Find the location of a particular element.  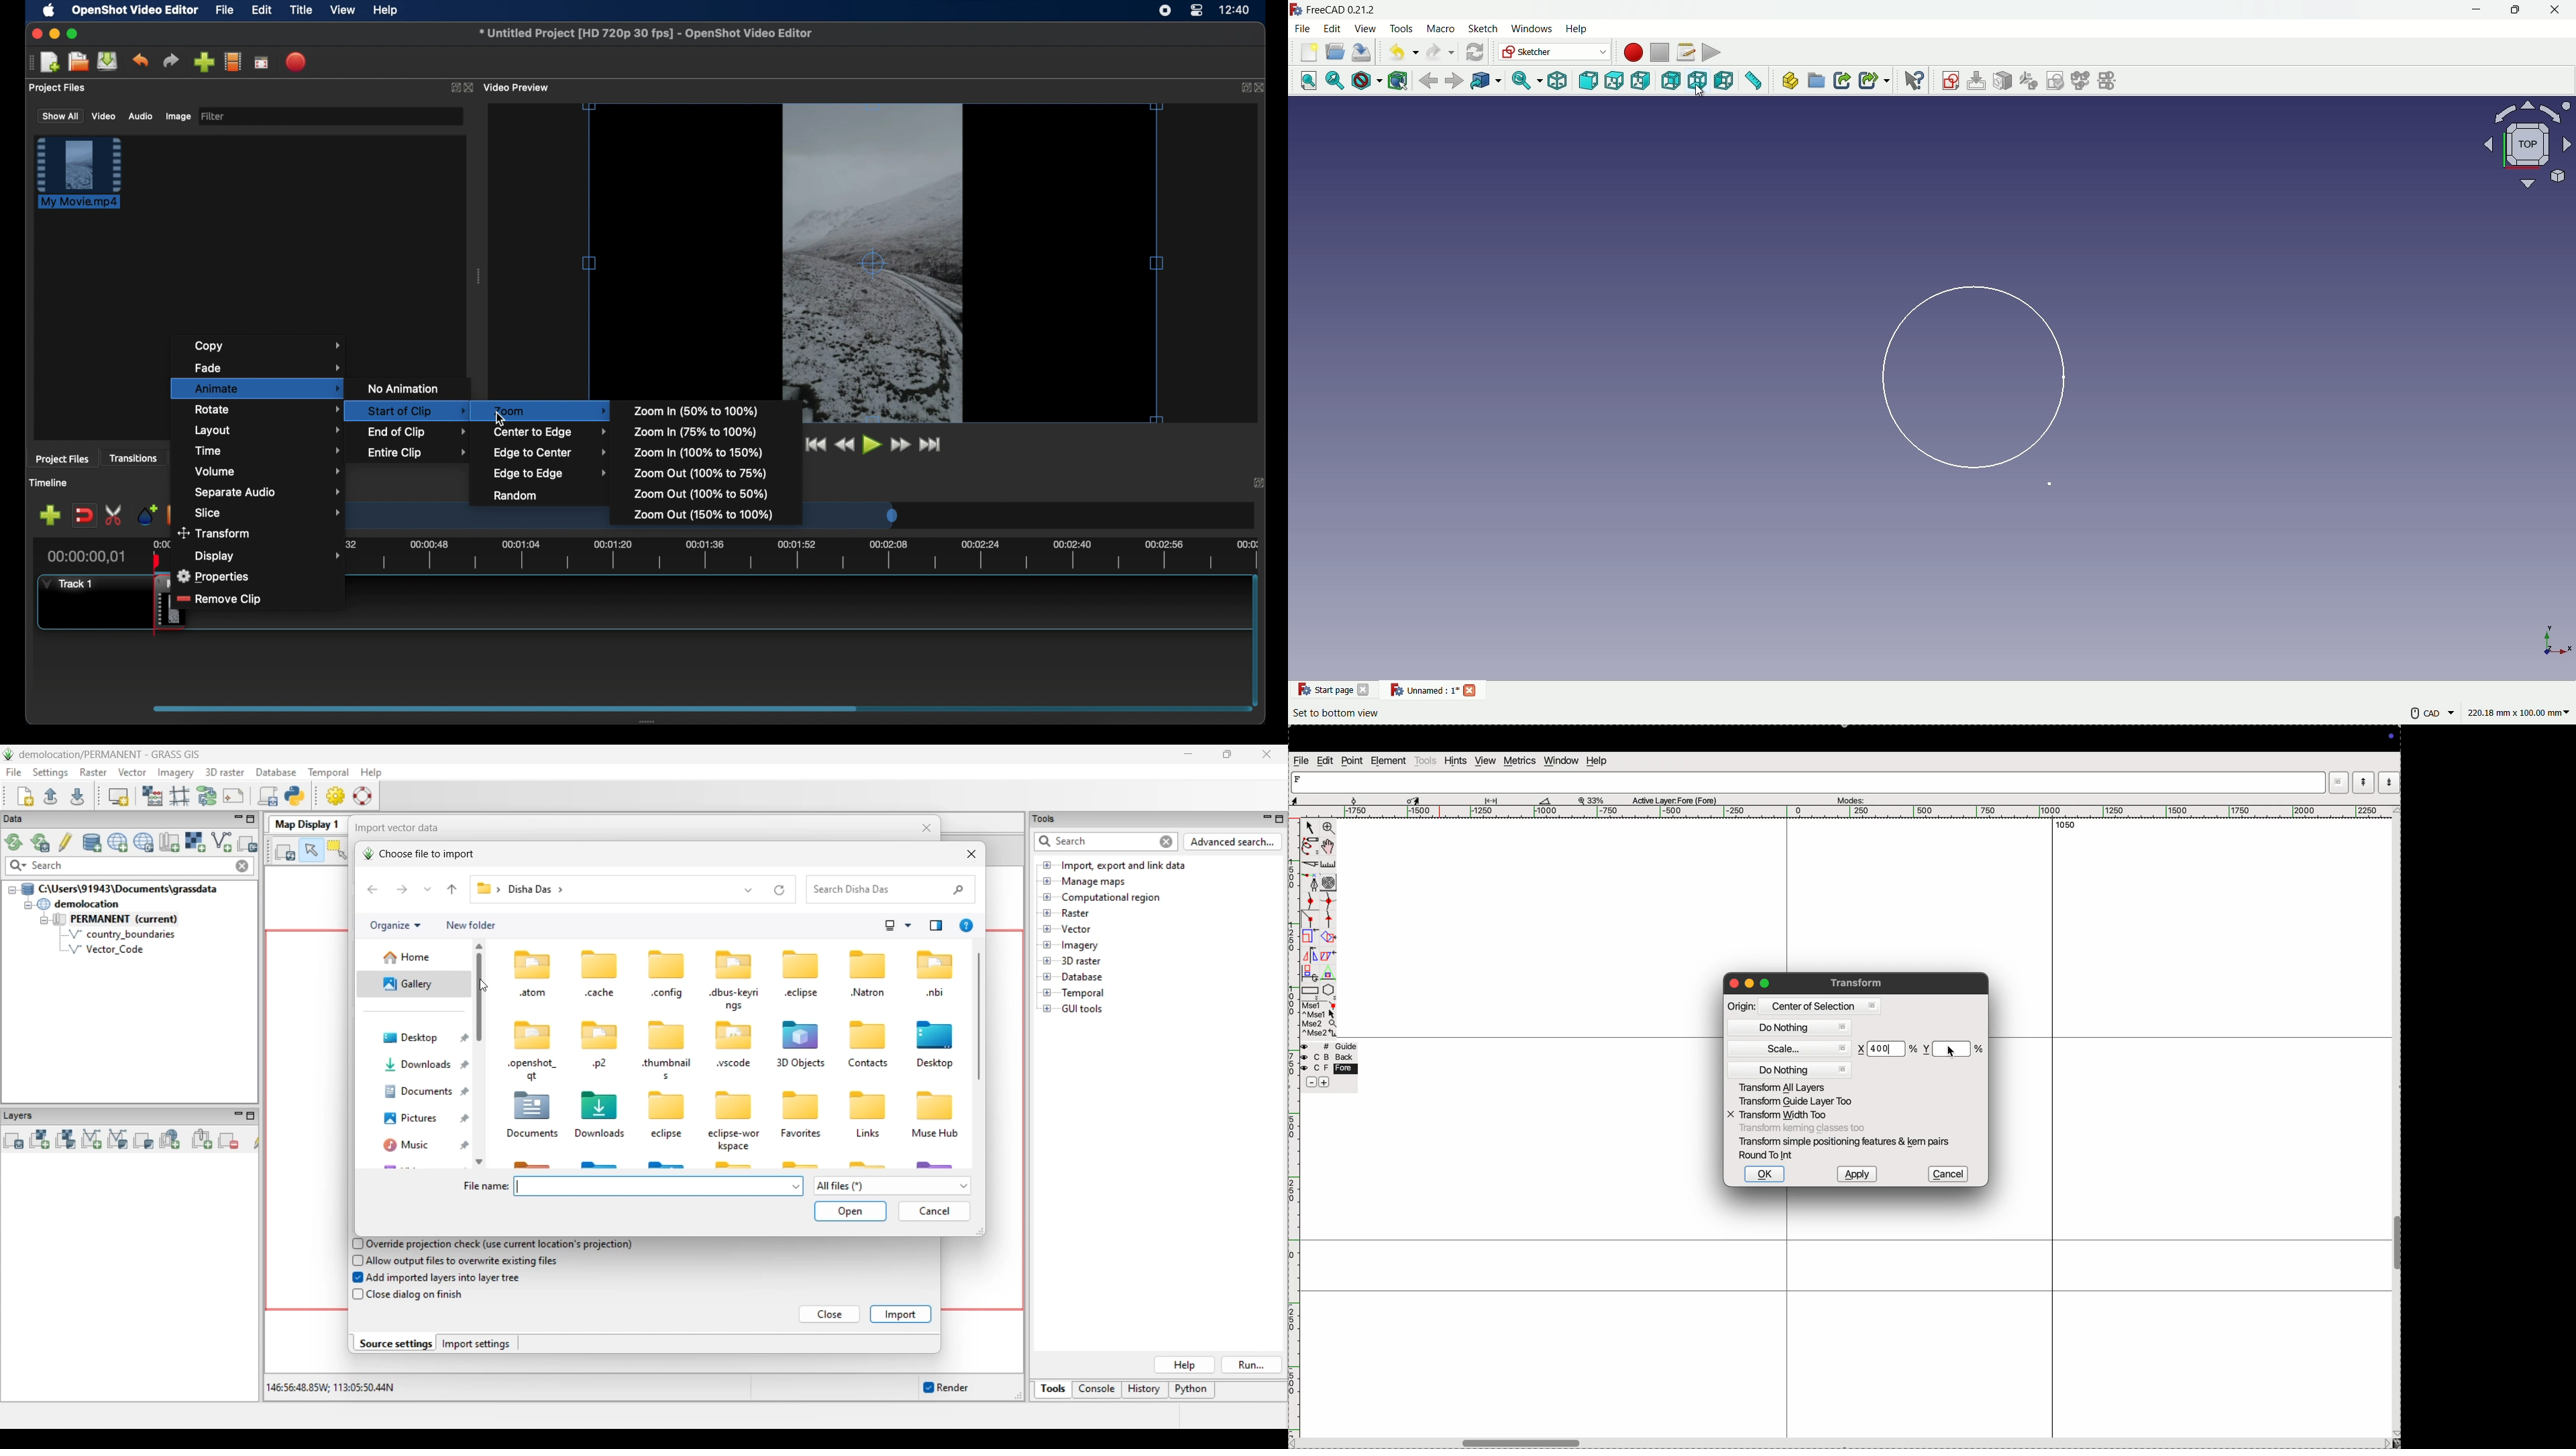

make sublink is located at coordinates (1874, 81).